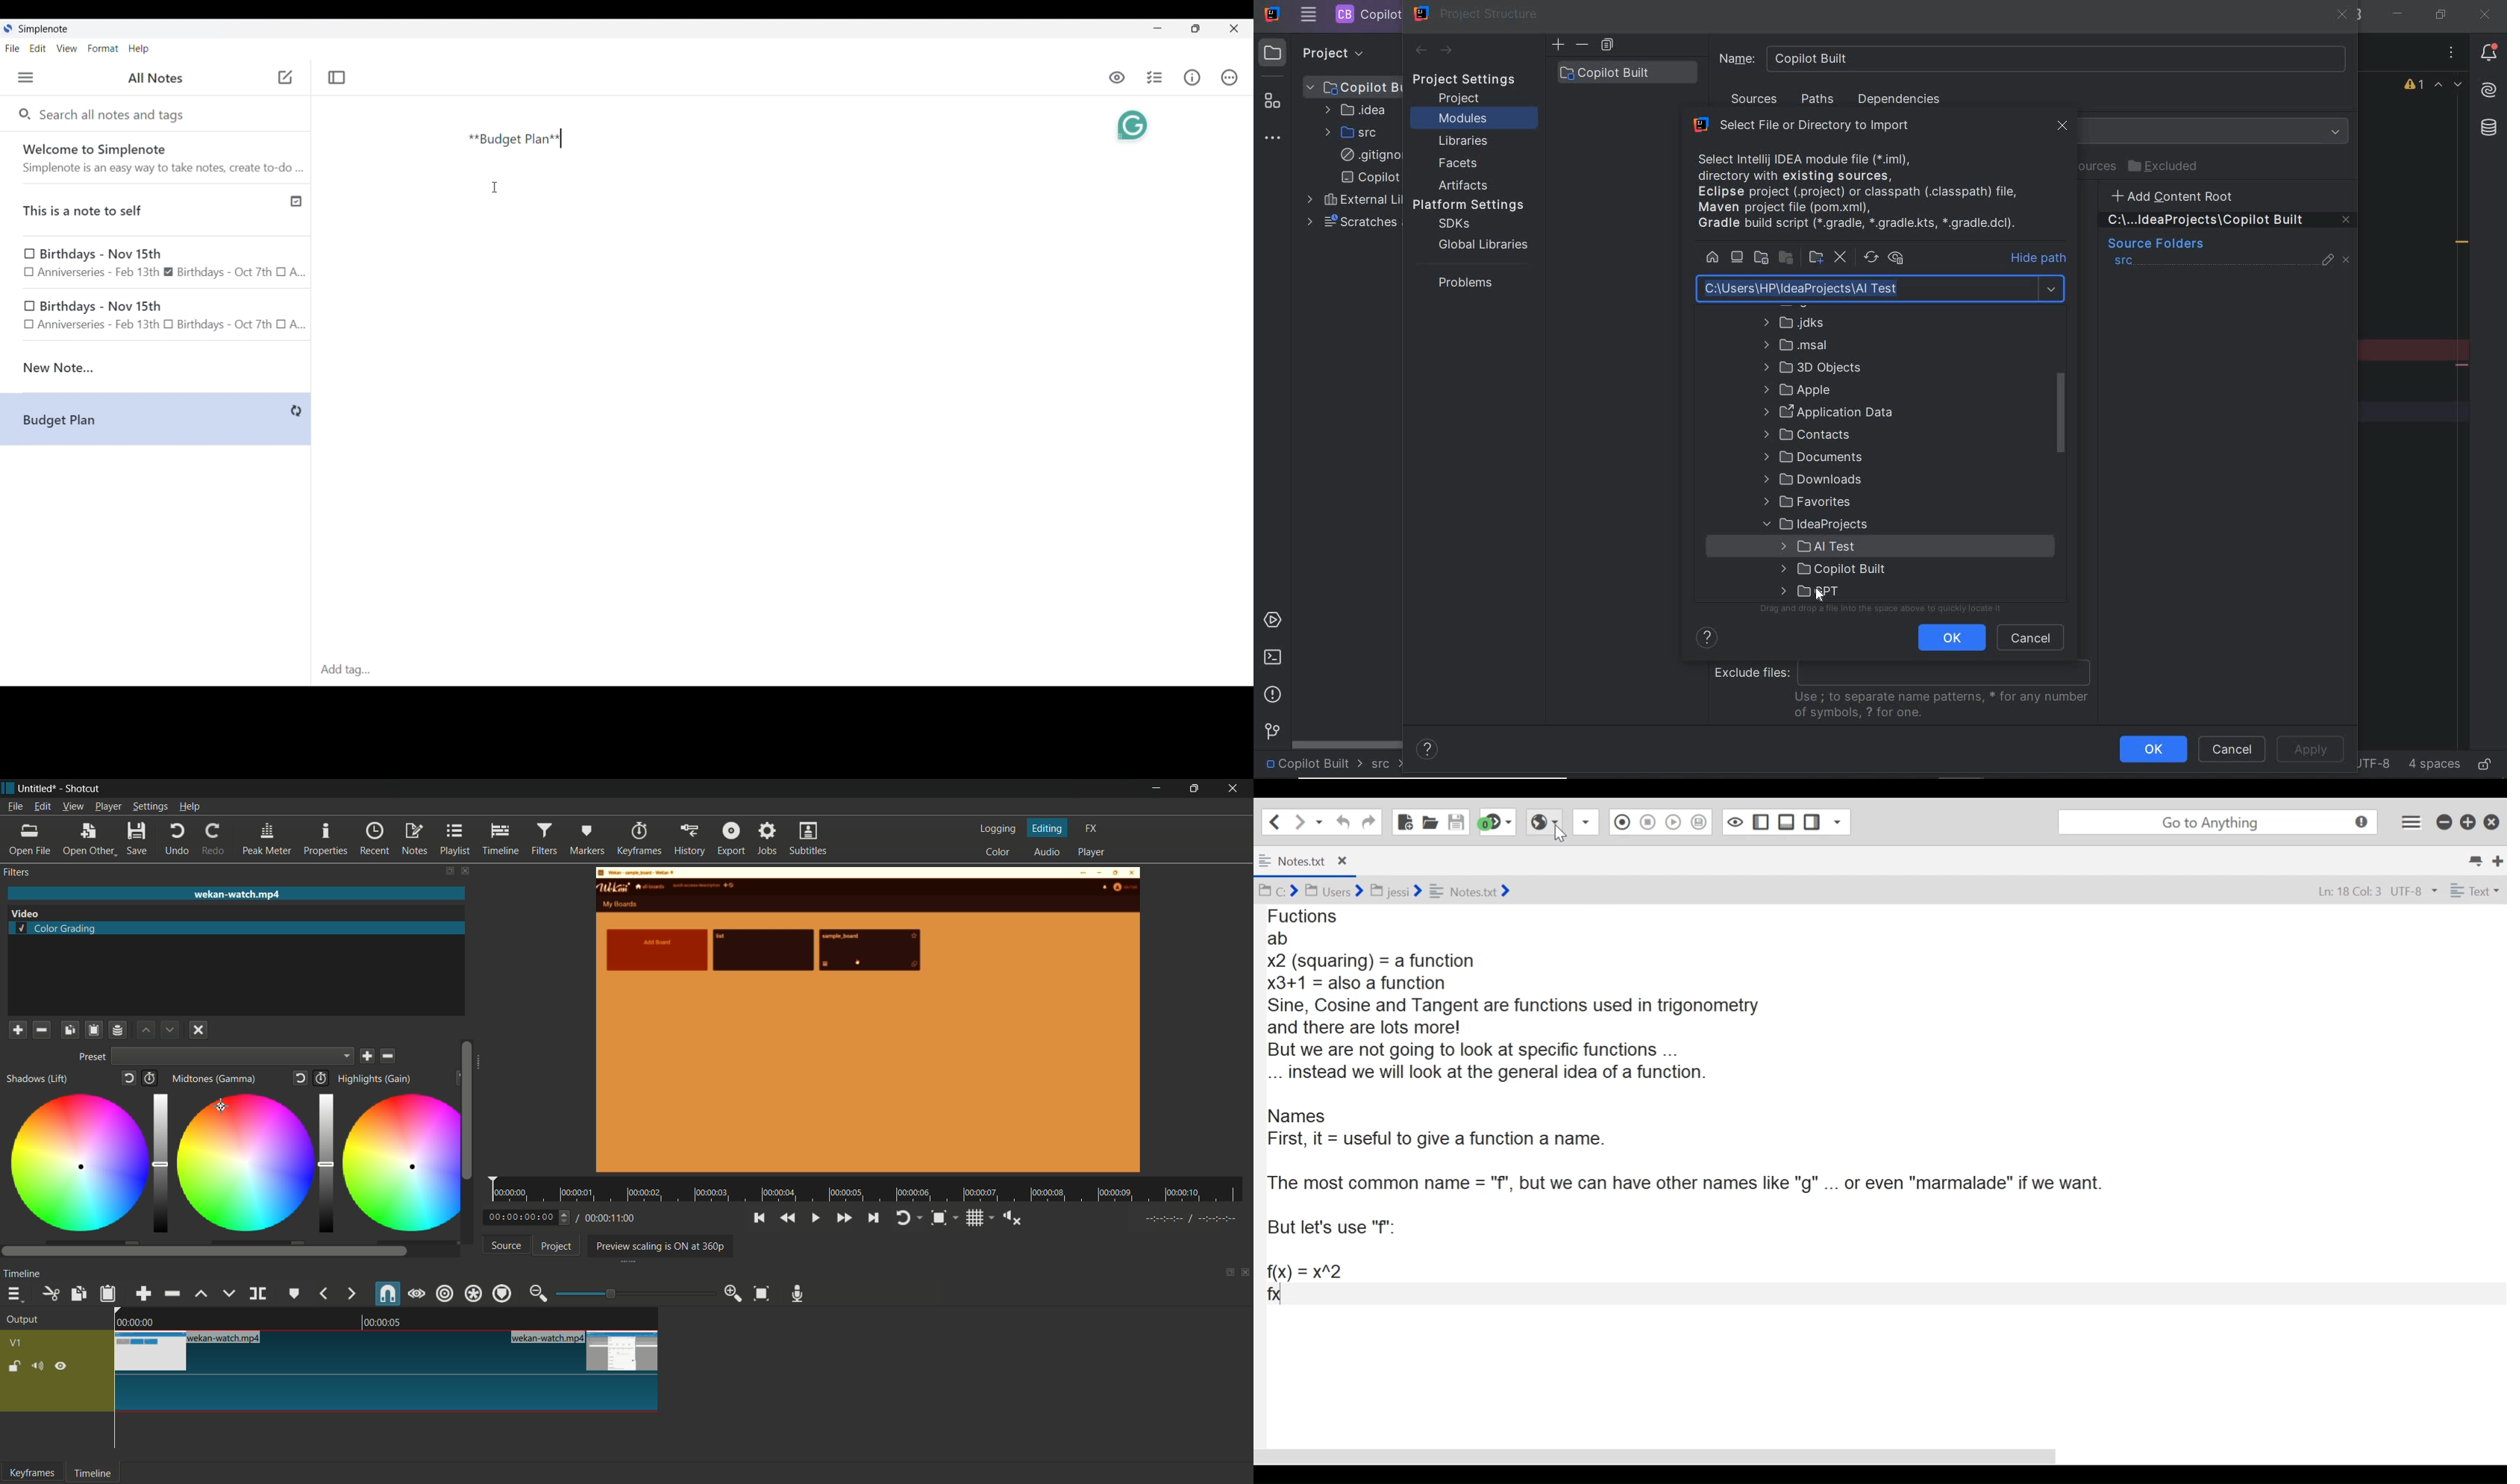 This screenshot has width=2520, height=1484. What do you see at coordinates (1287, 1295) in the screenshot?
I see `text cursor` at bounding box center [1287, 1295].